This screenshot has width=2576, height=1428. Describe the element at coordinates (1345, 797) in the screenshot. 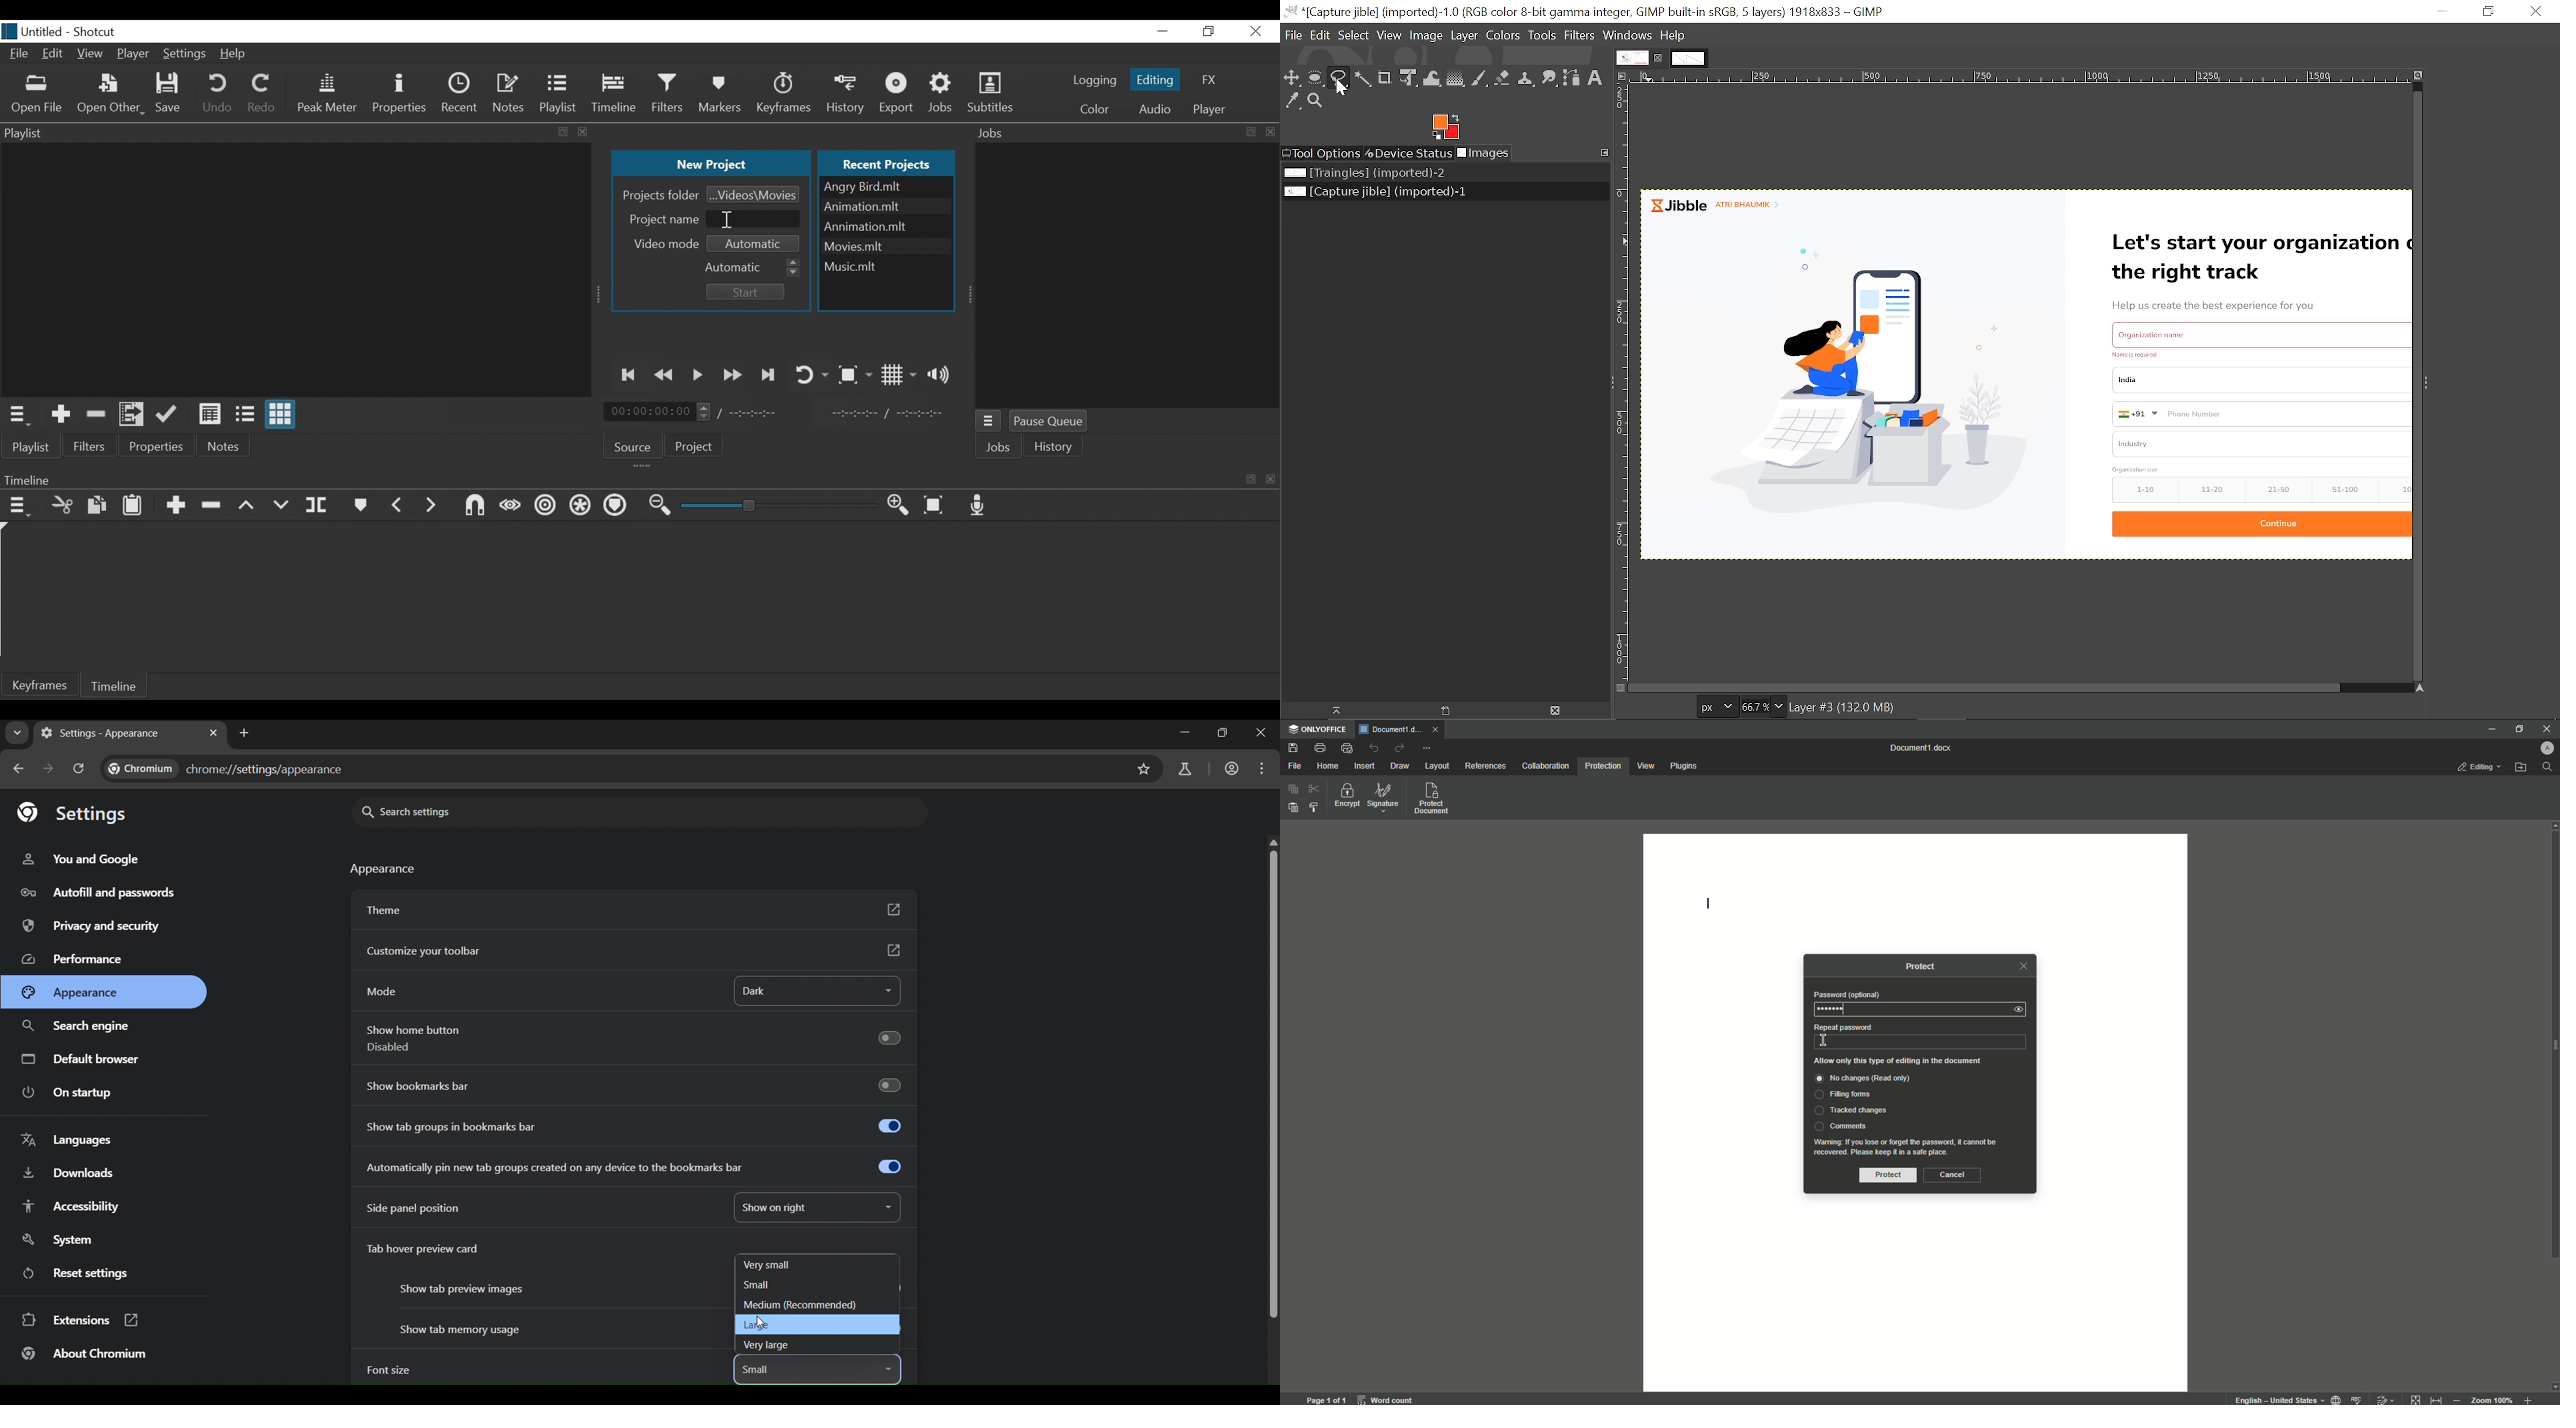

I see `Encrypt` at that location.